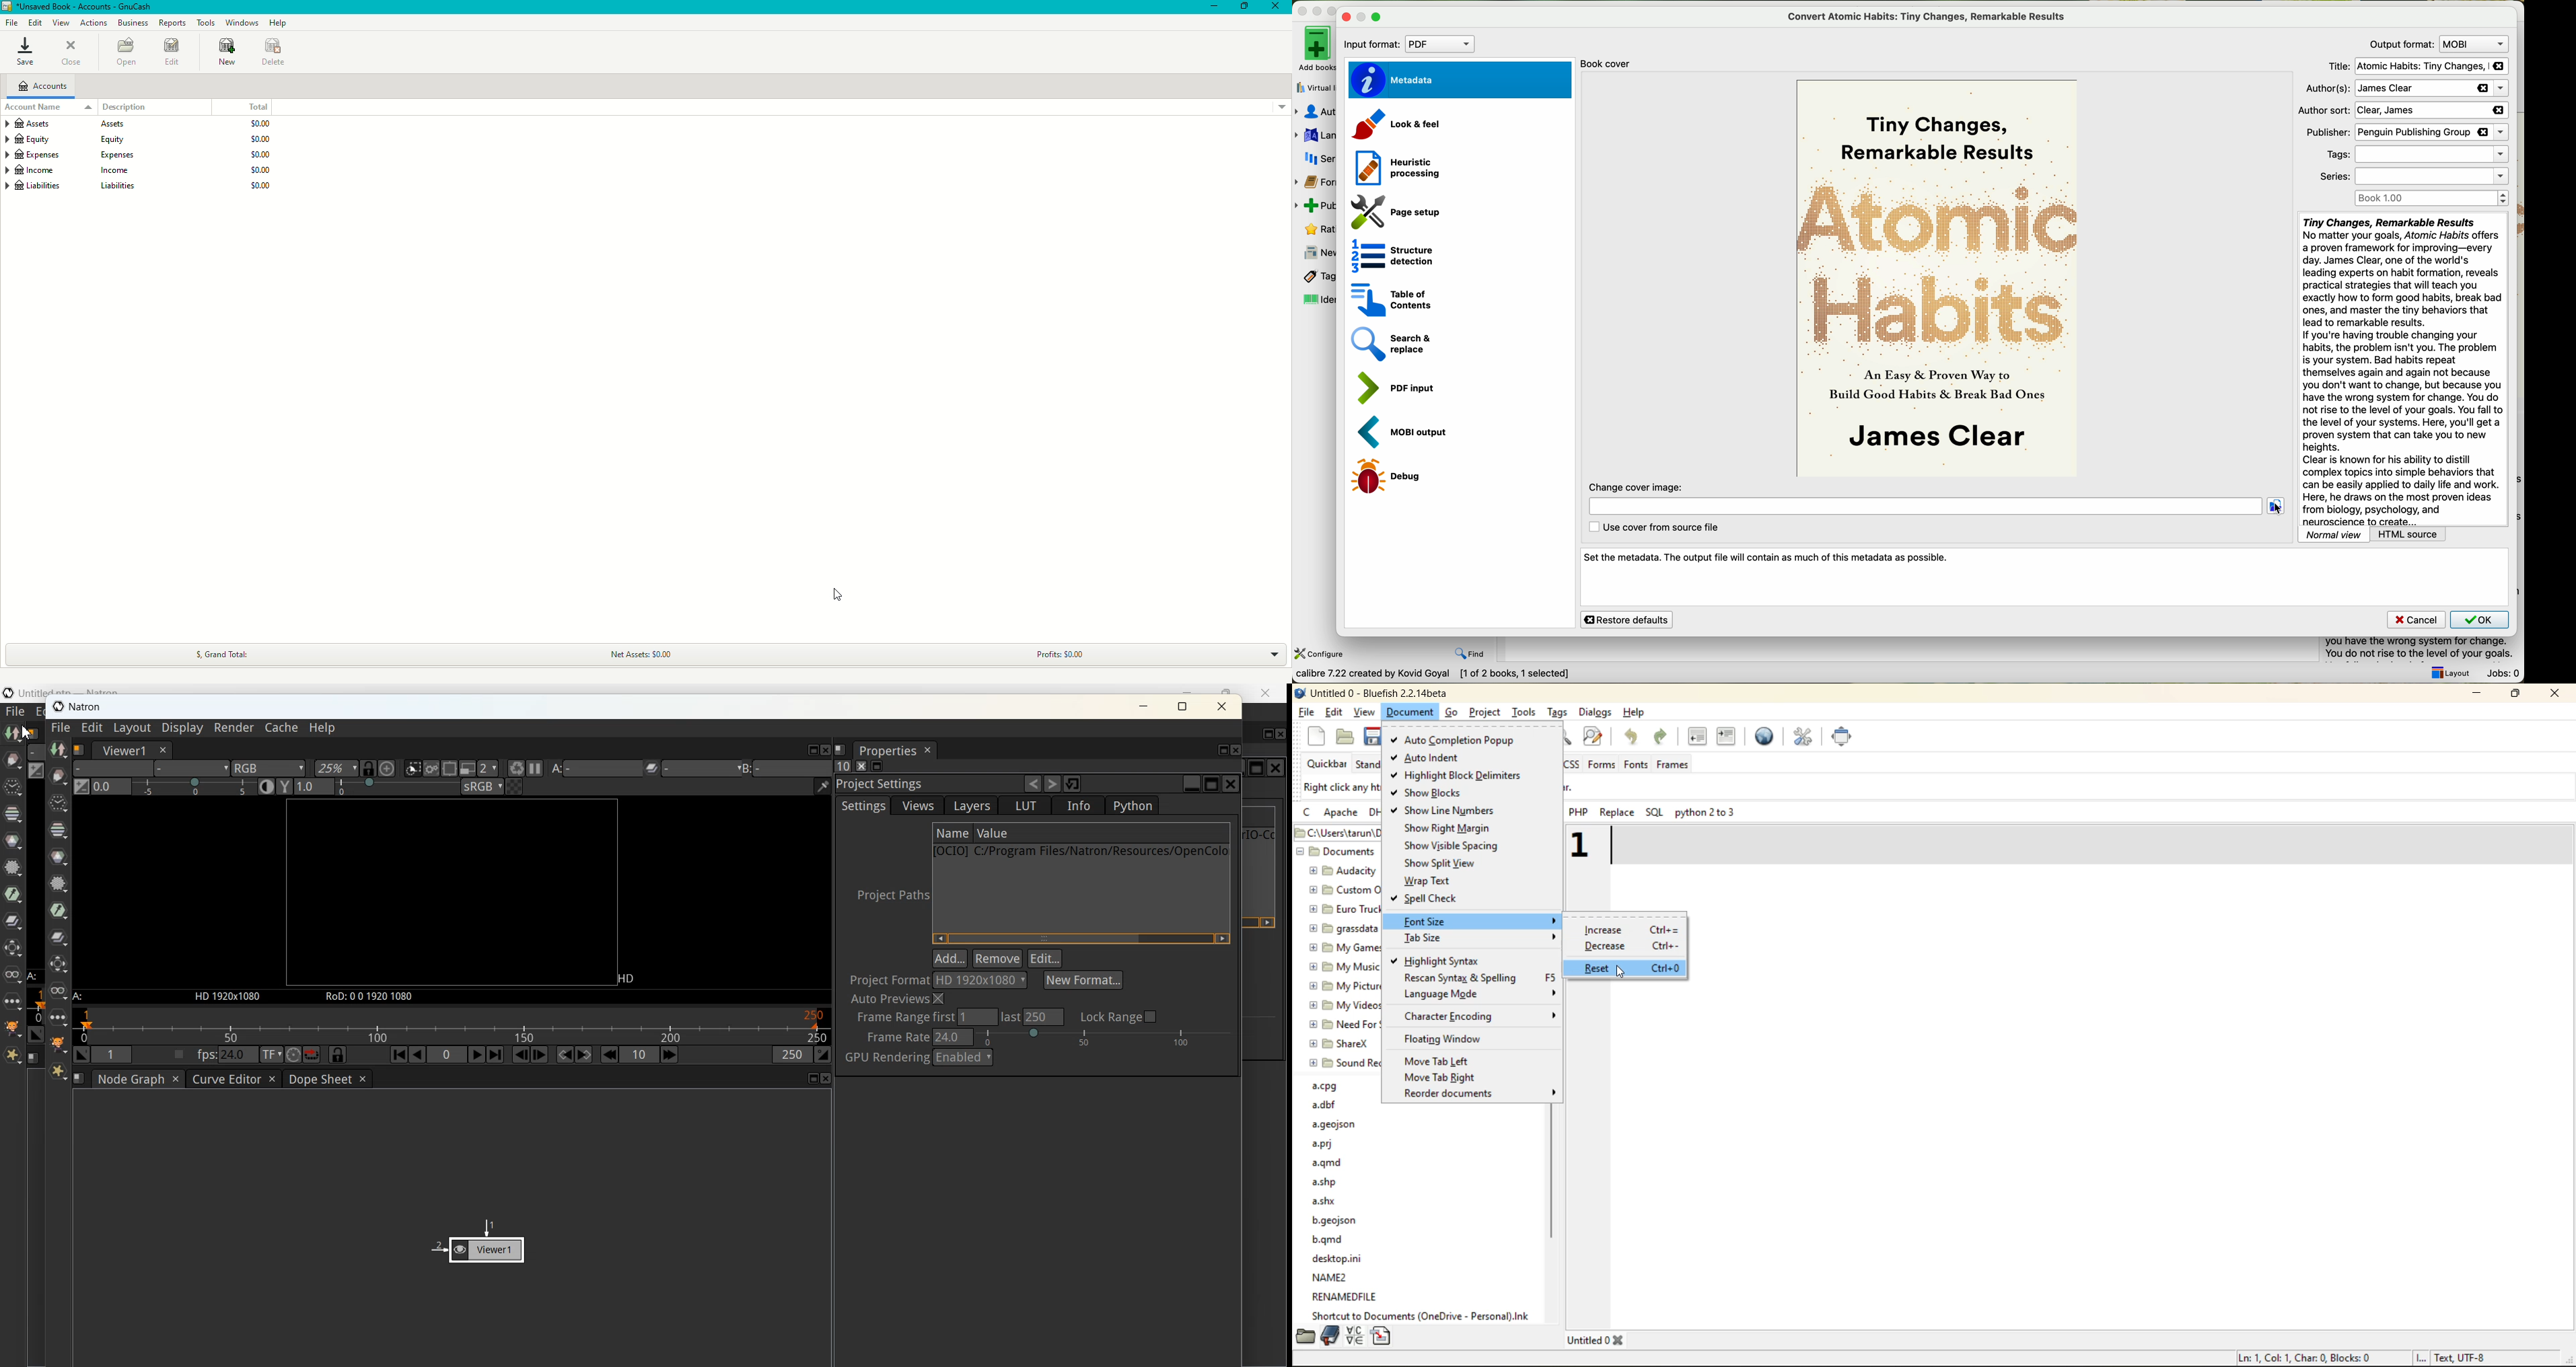  Describe the element at coordinates (33, 108) in the screenshot. I see `Account Name` at that location.